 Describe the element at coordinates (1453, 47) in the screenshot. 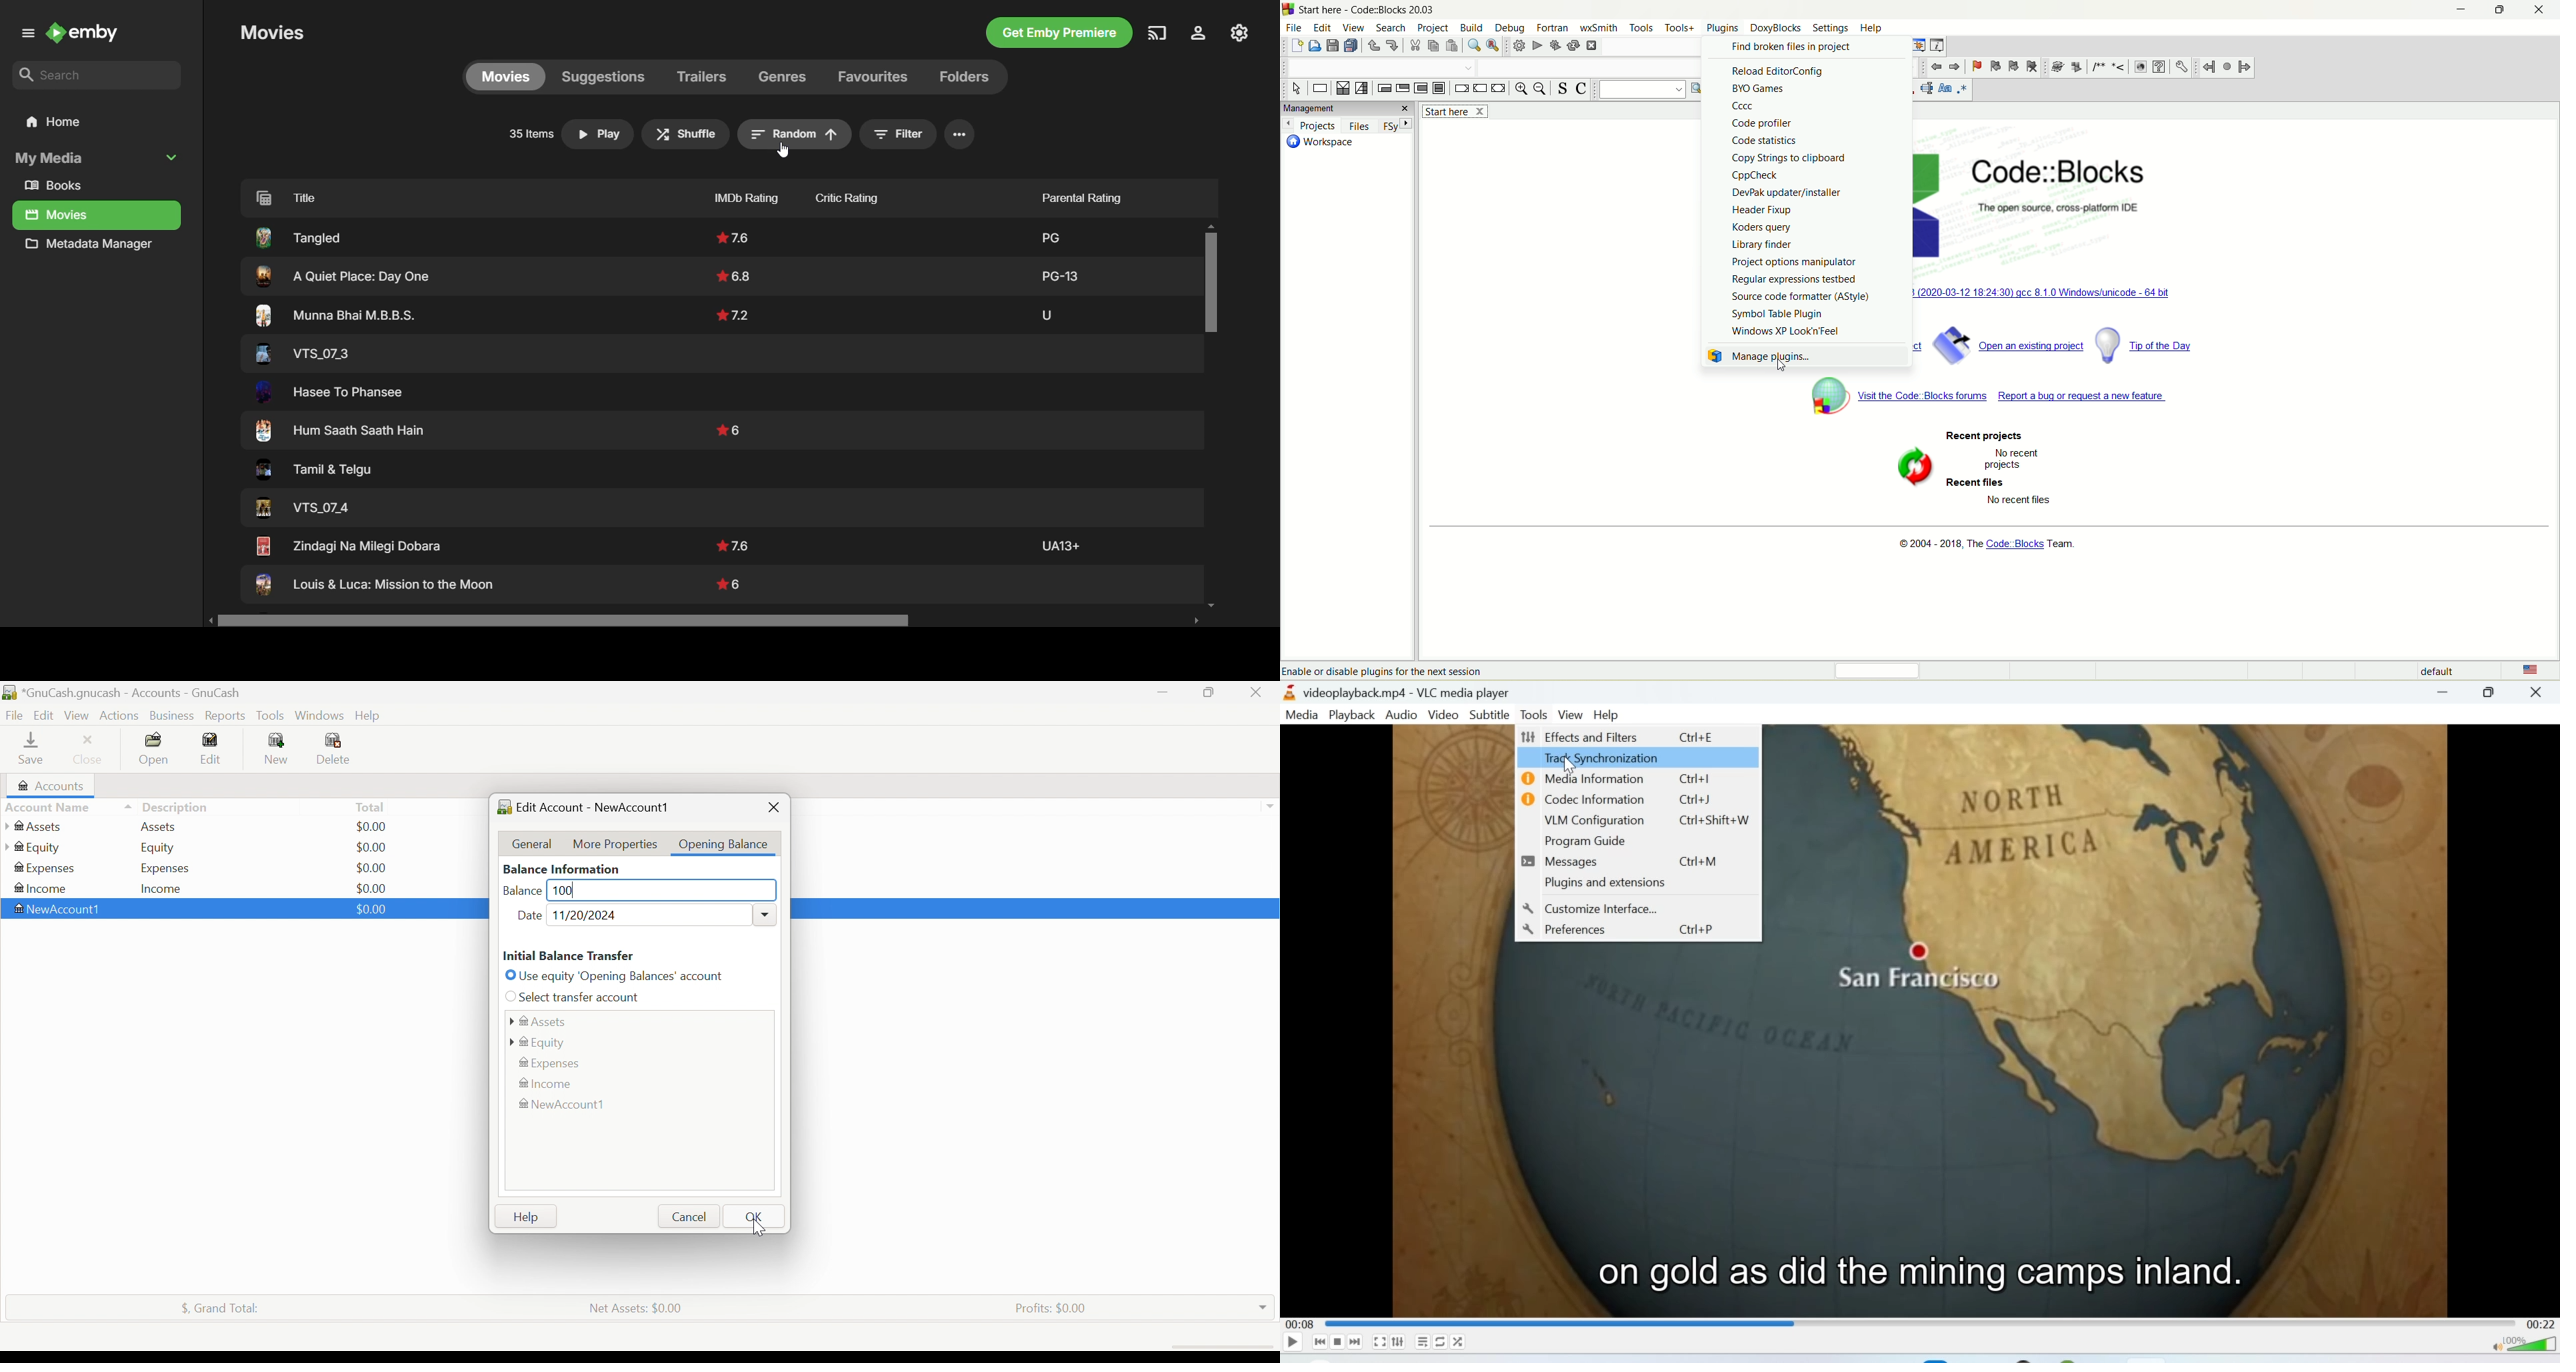

I see `paste` at that location.